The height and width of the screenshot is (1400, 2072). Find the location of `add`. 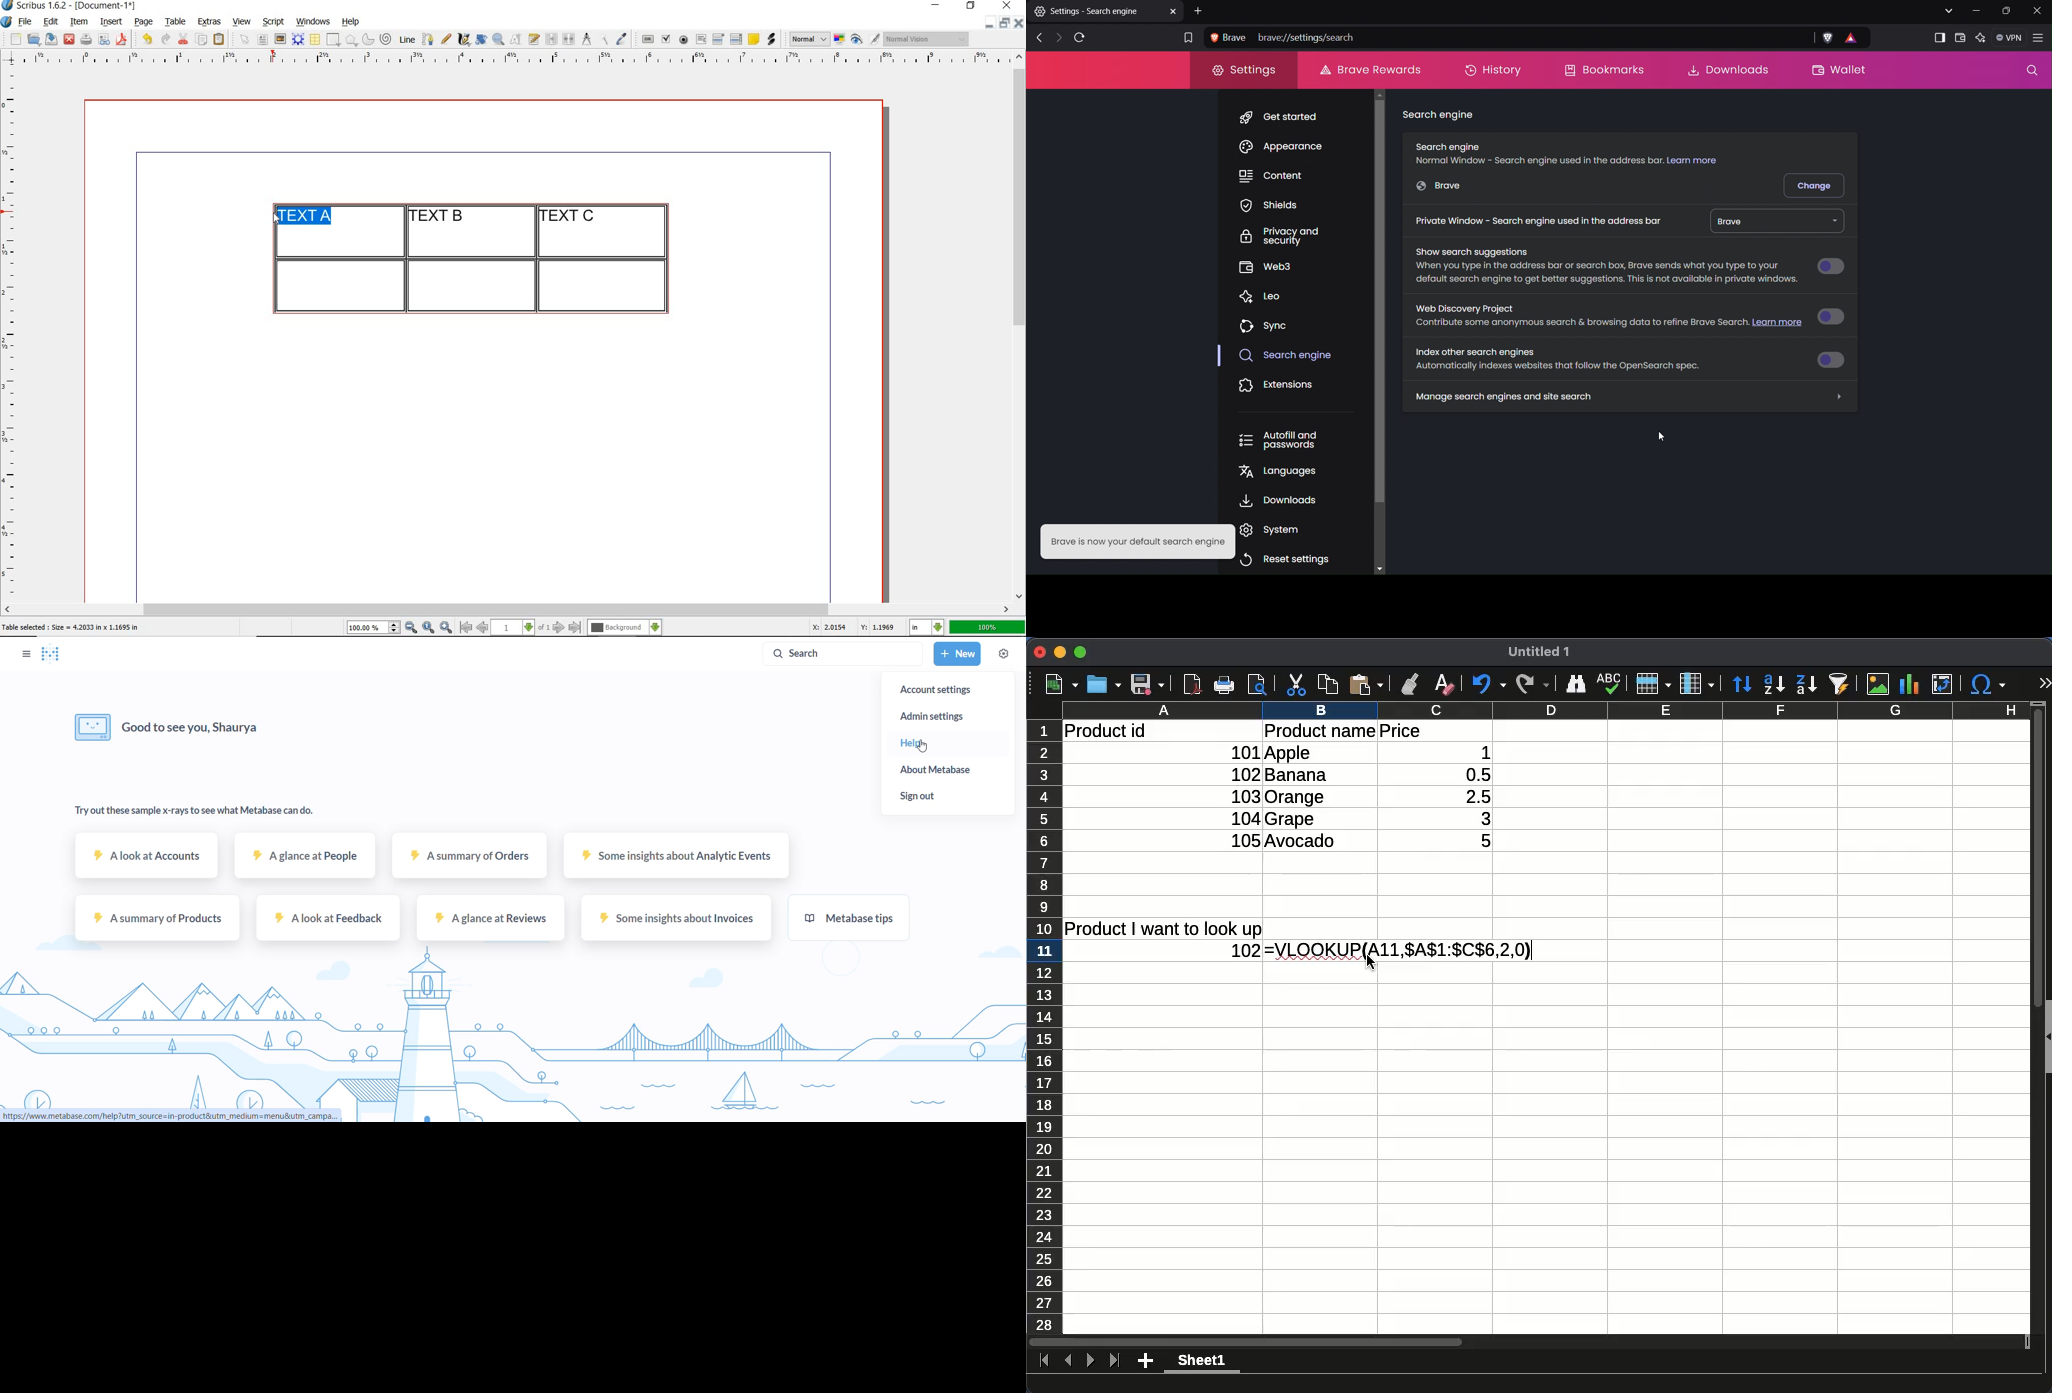

add is located at coordinates (1145, 1361).